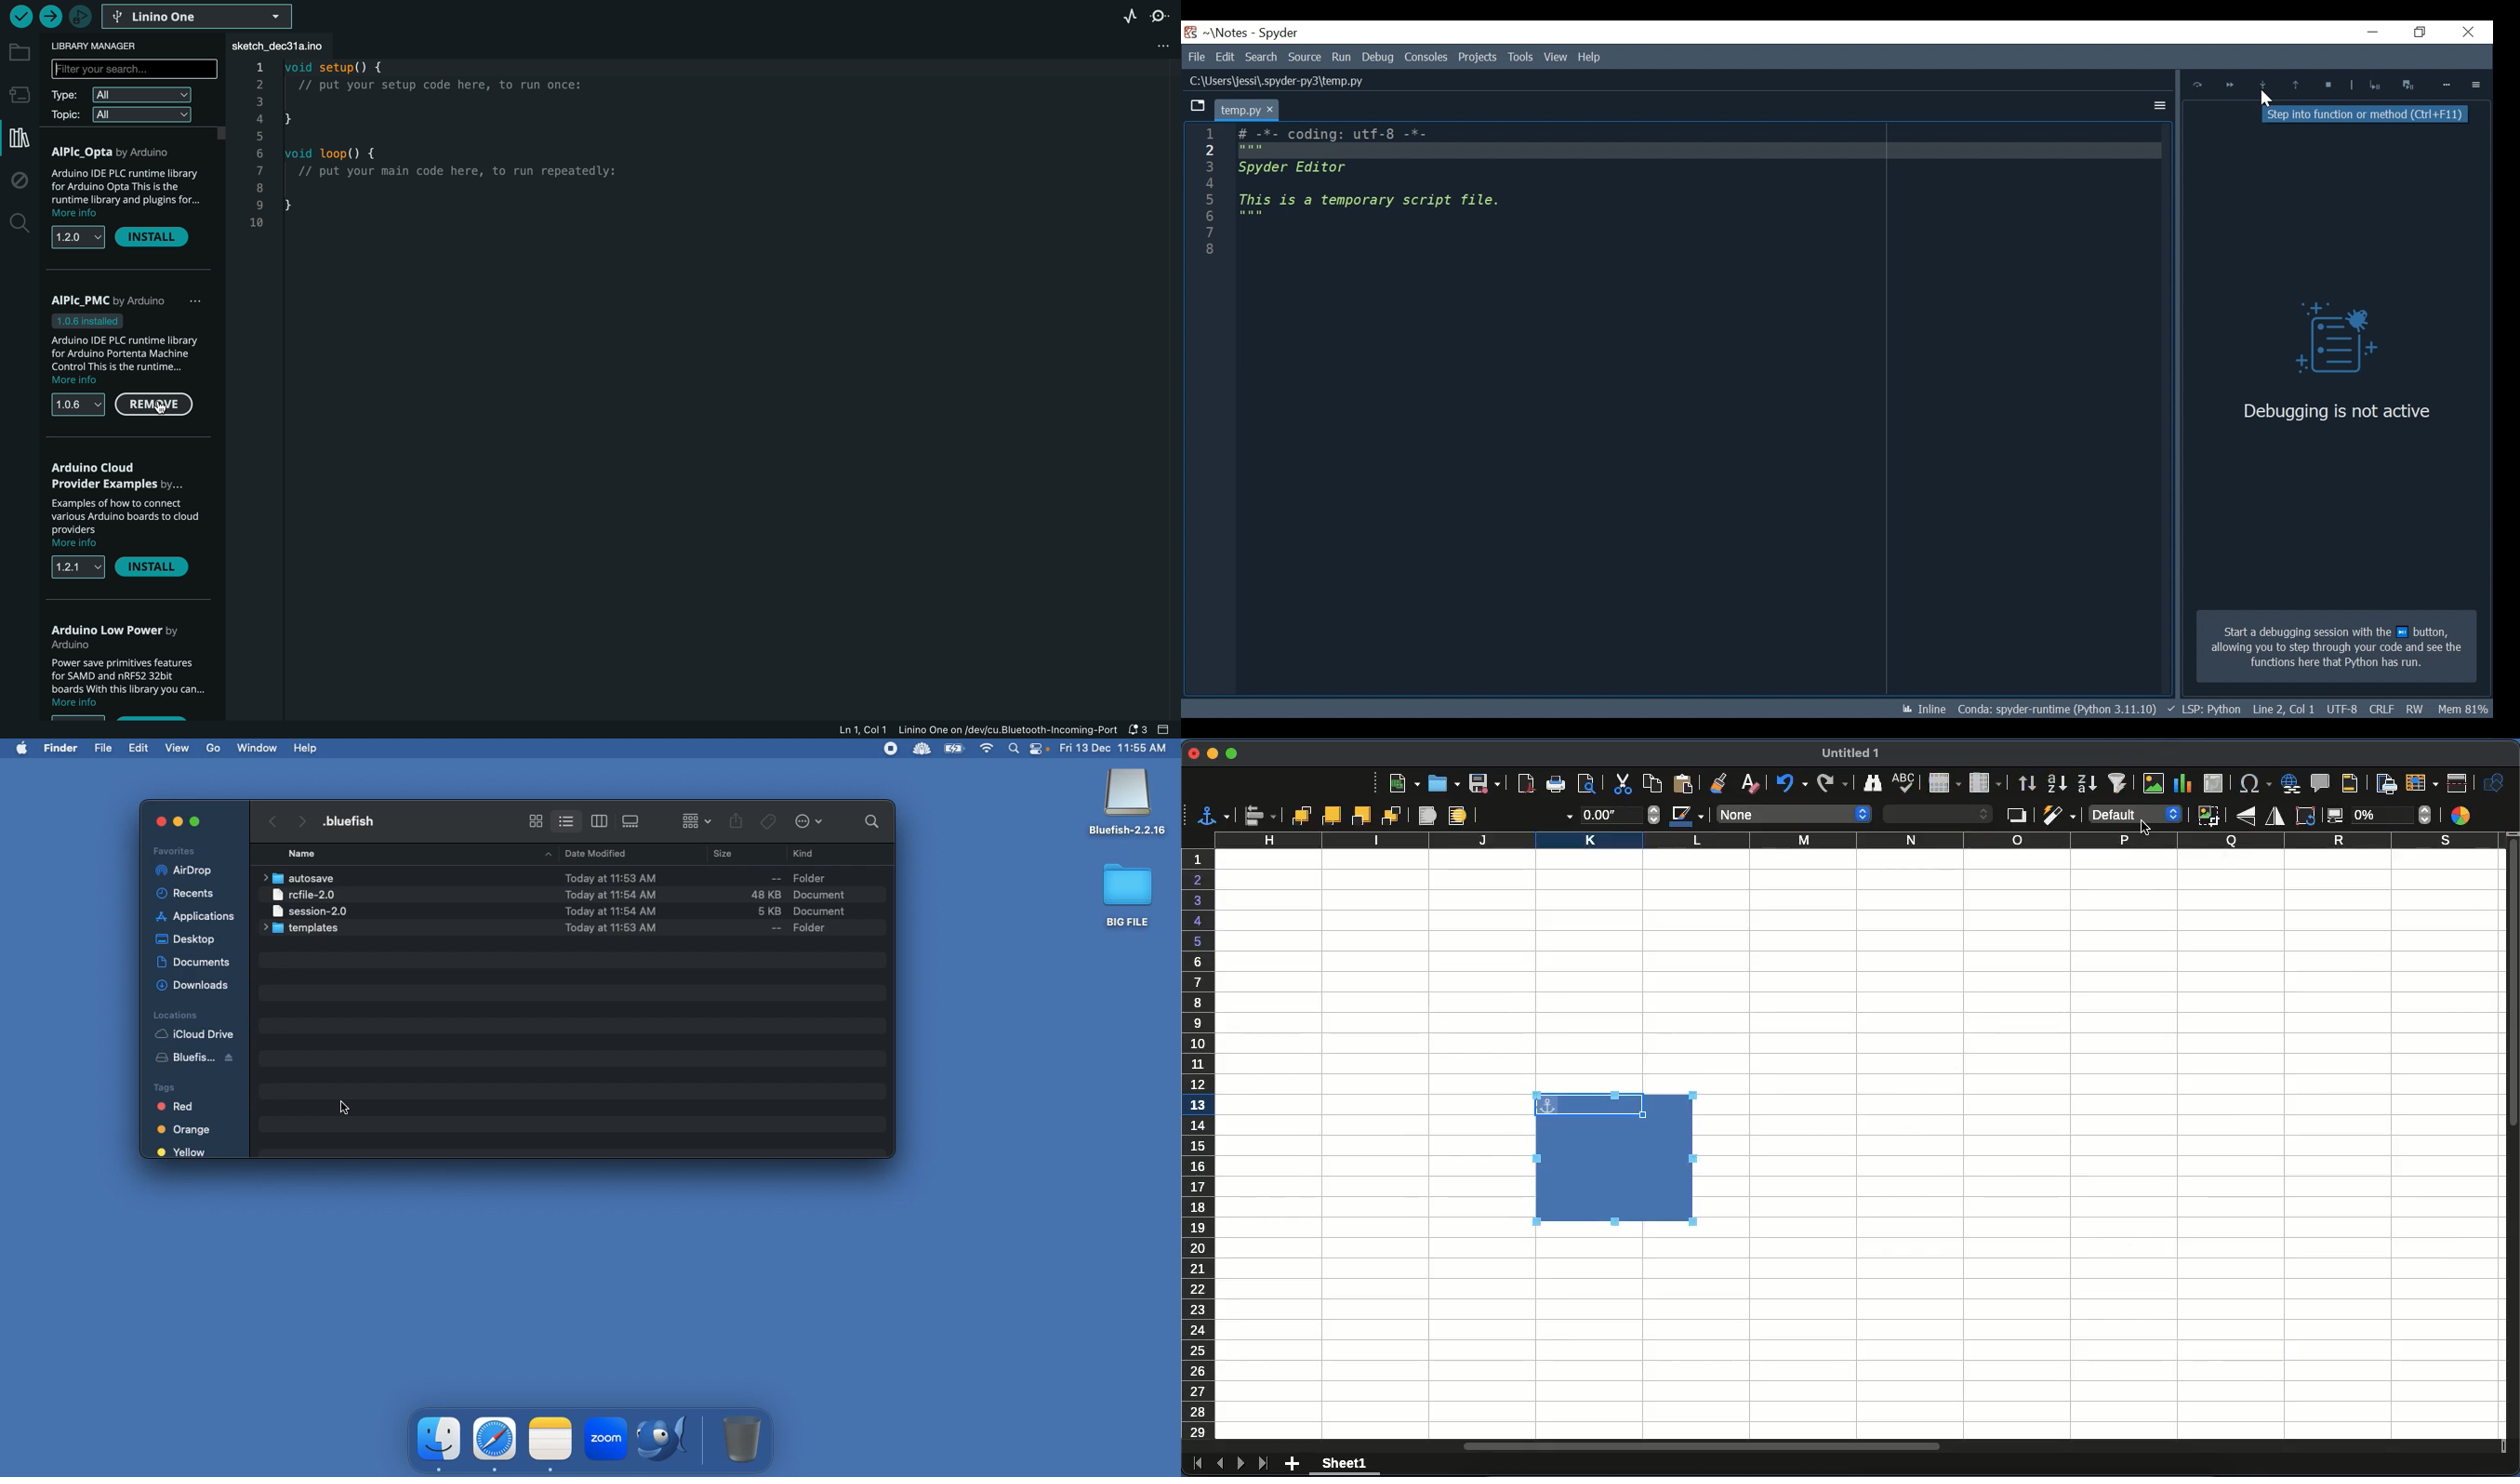 The width and height of the screenshot is (2520, 1484). What do you see at coordinates (153, 821) in the screenshot?
I see `close` at bounding box center [153, 821].